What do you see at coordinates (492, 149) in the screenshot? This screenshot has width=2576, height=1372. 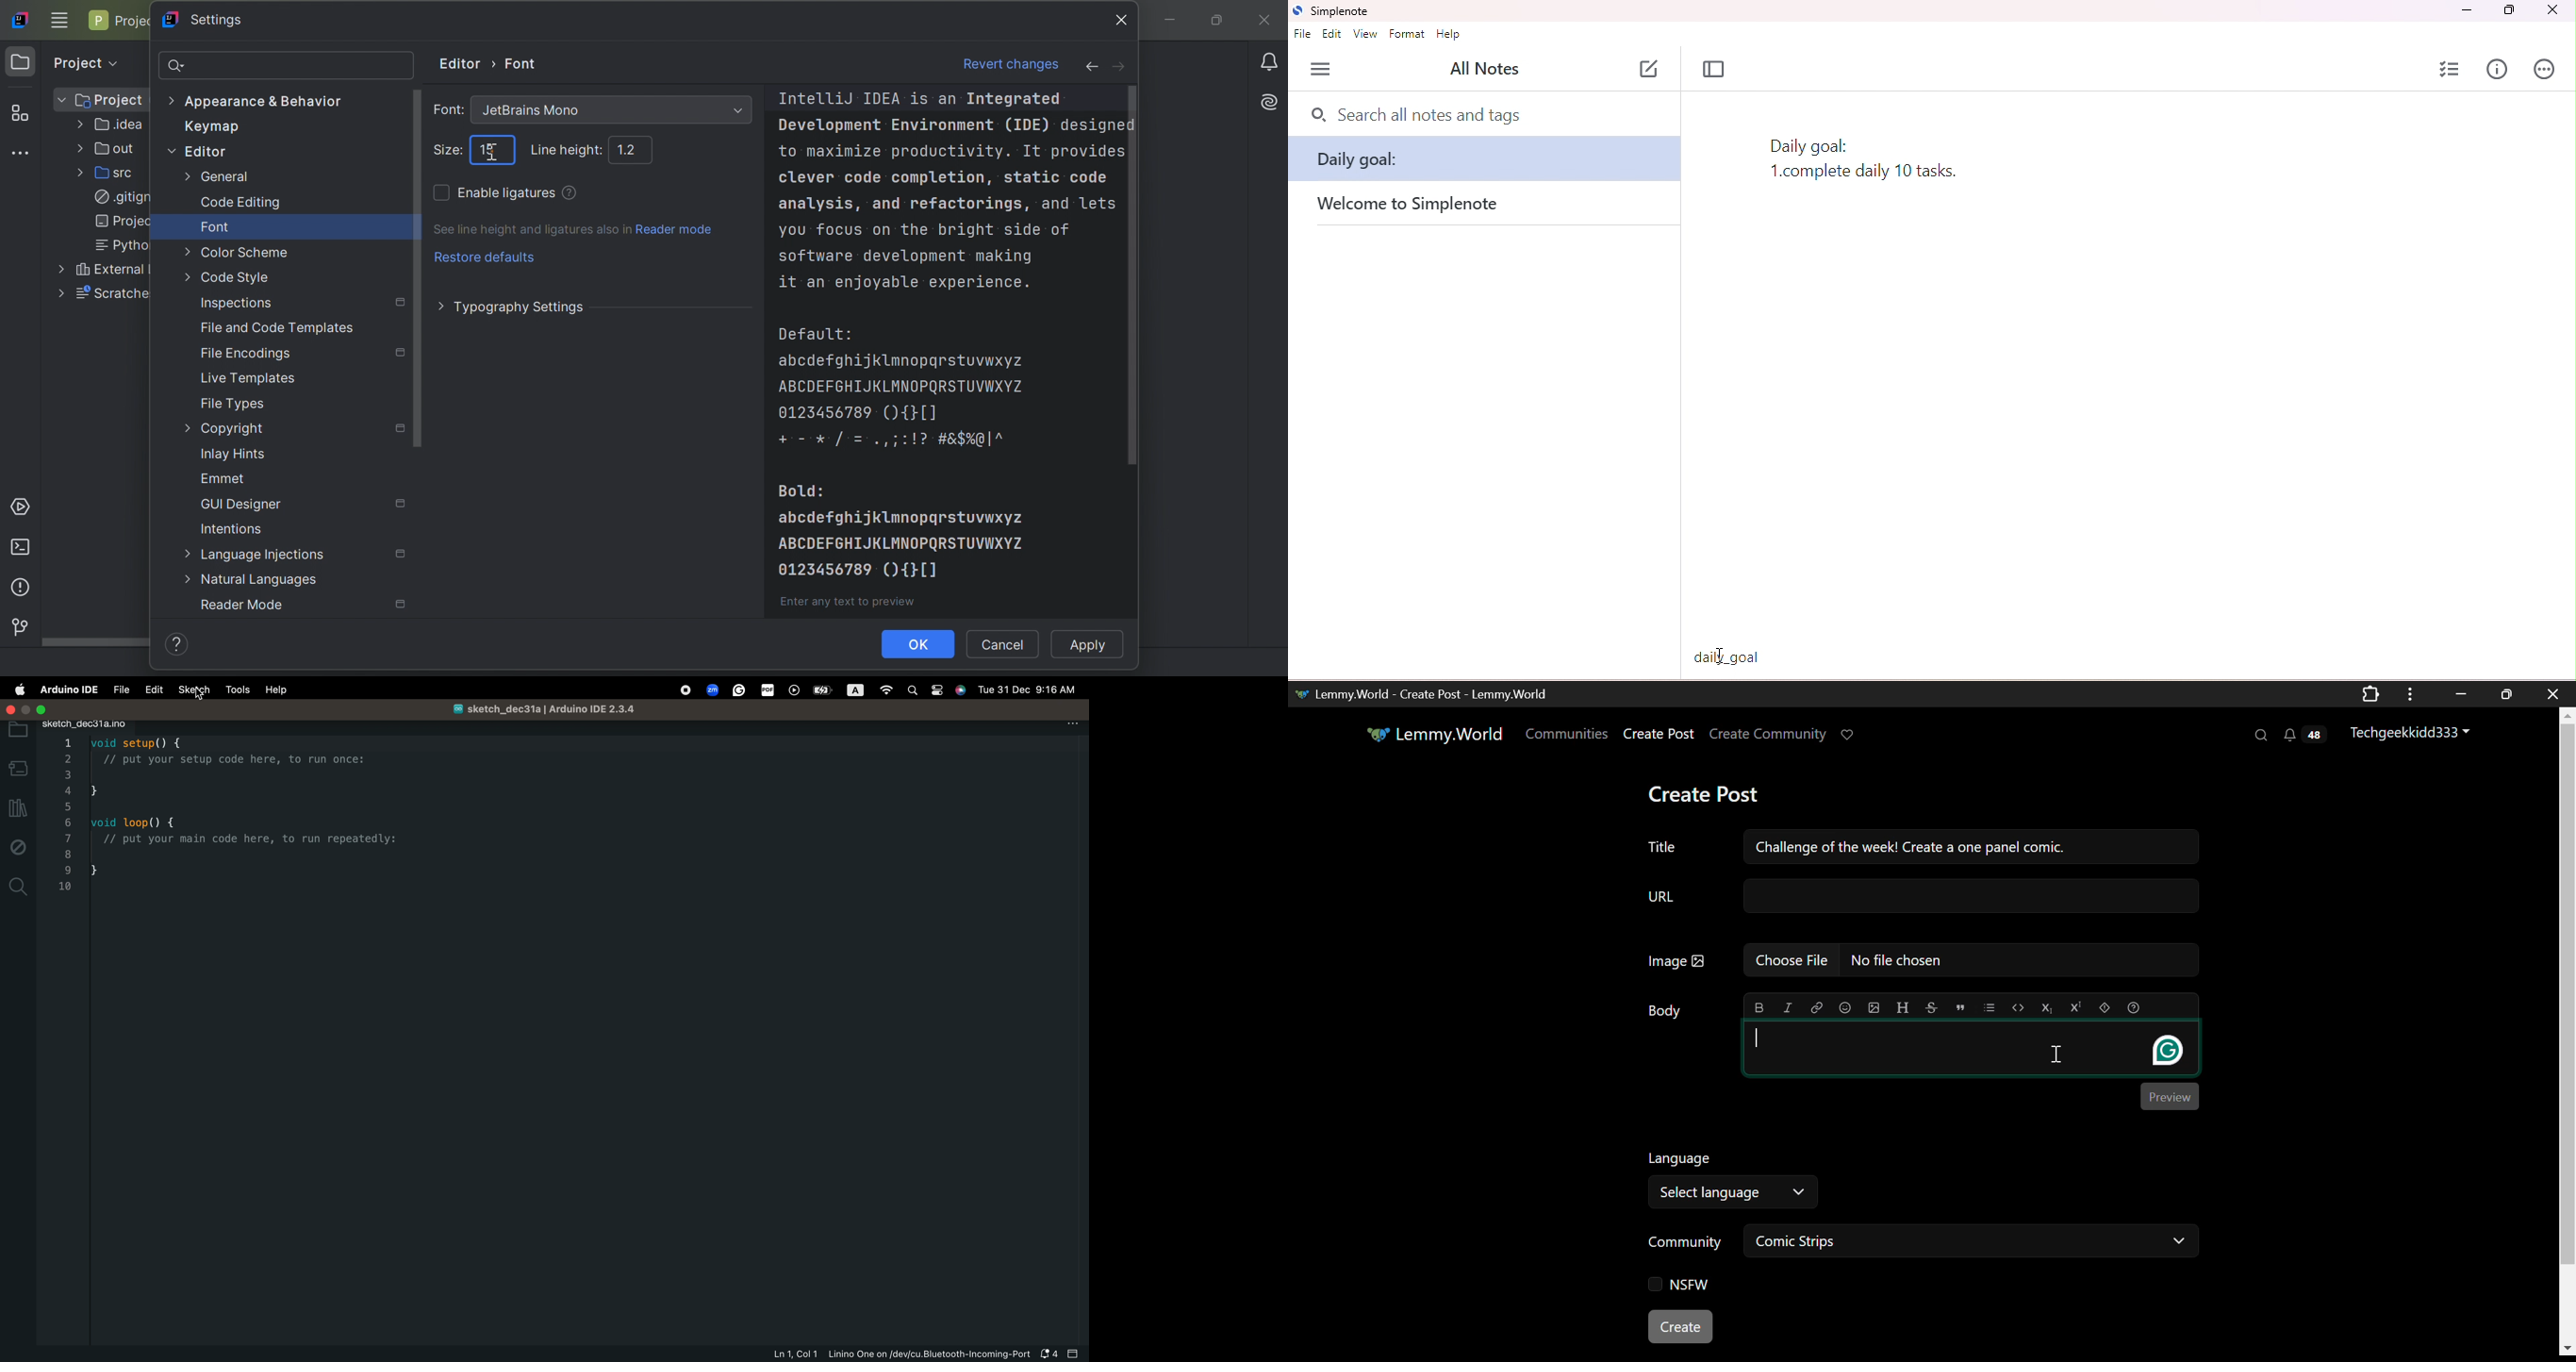 I see `cursor` at bounding box center [492, 149].